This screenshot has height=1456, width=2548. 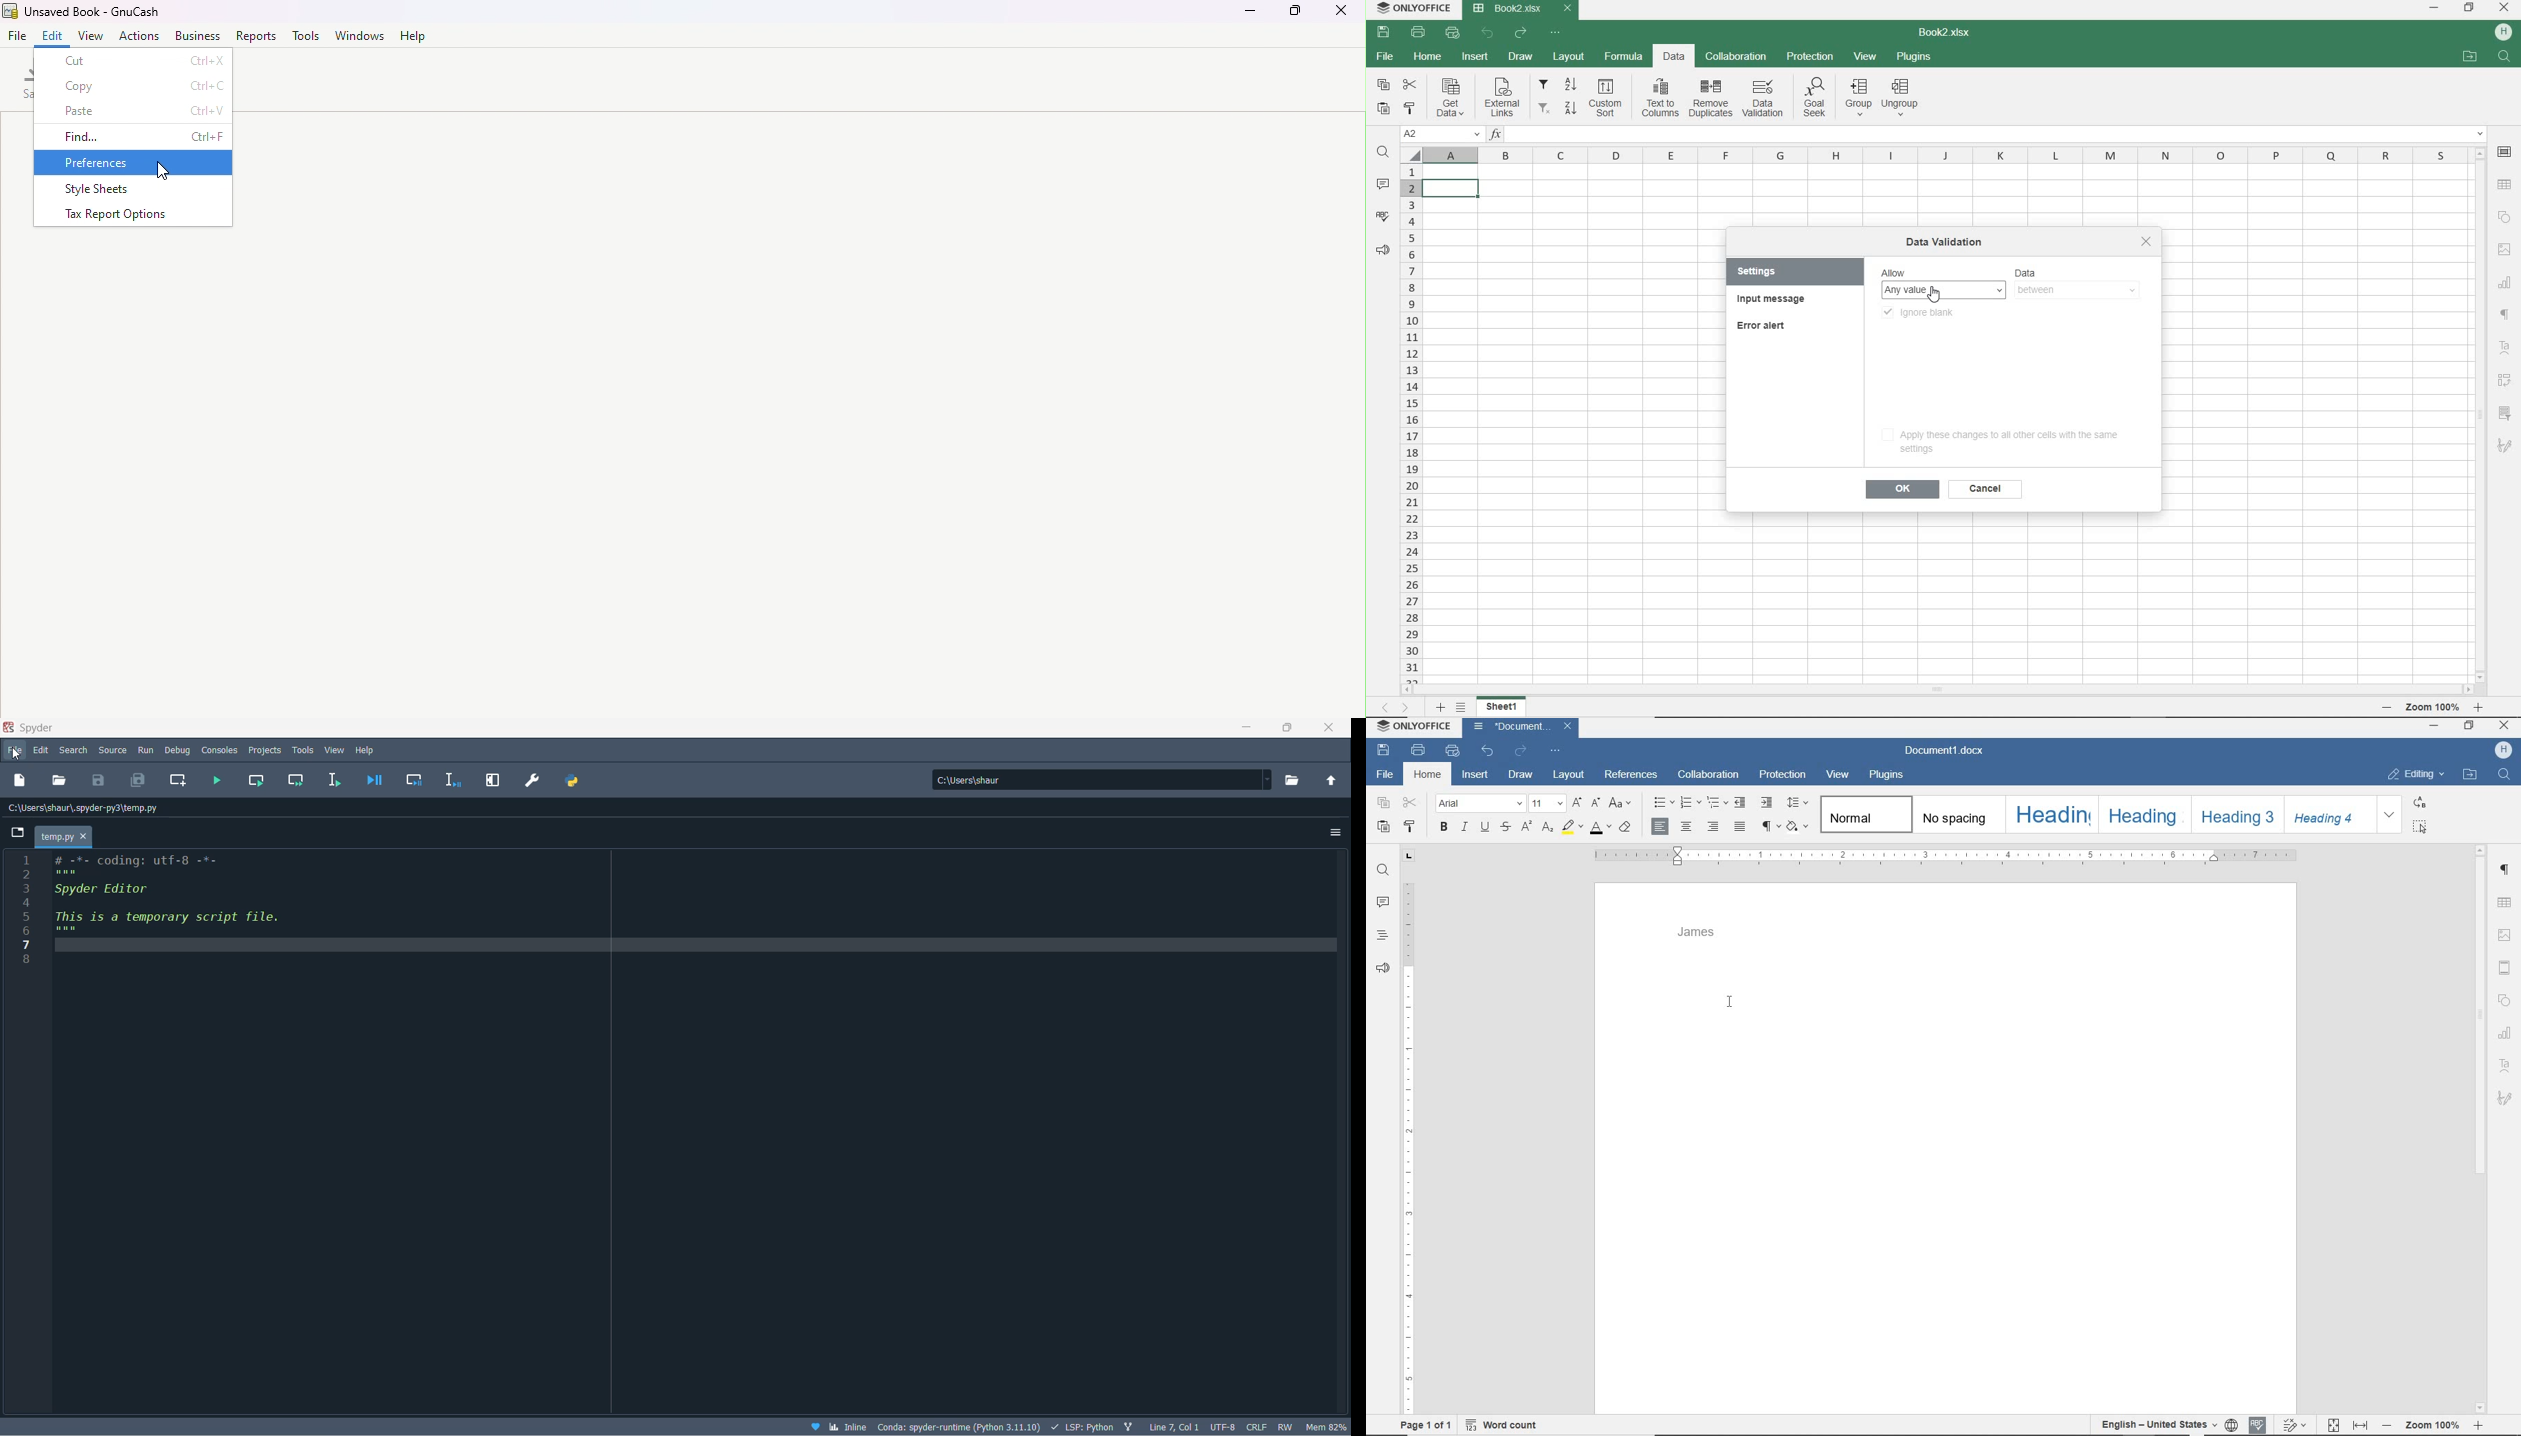 I want to click on working directory, so click(x=1295, y=781).